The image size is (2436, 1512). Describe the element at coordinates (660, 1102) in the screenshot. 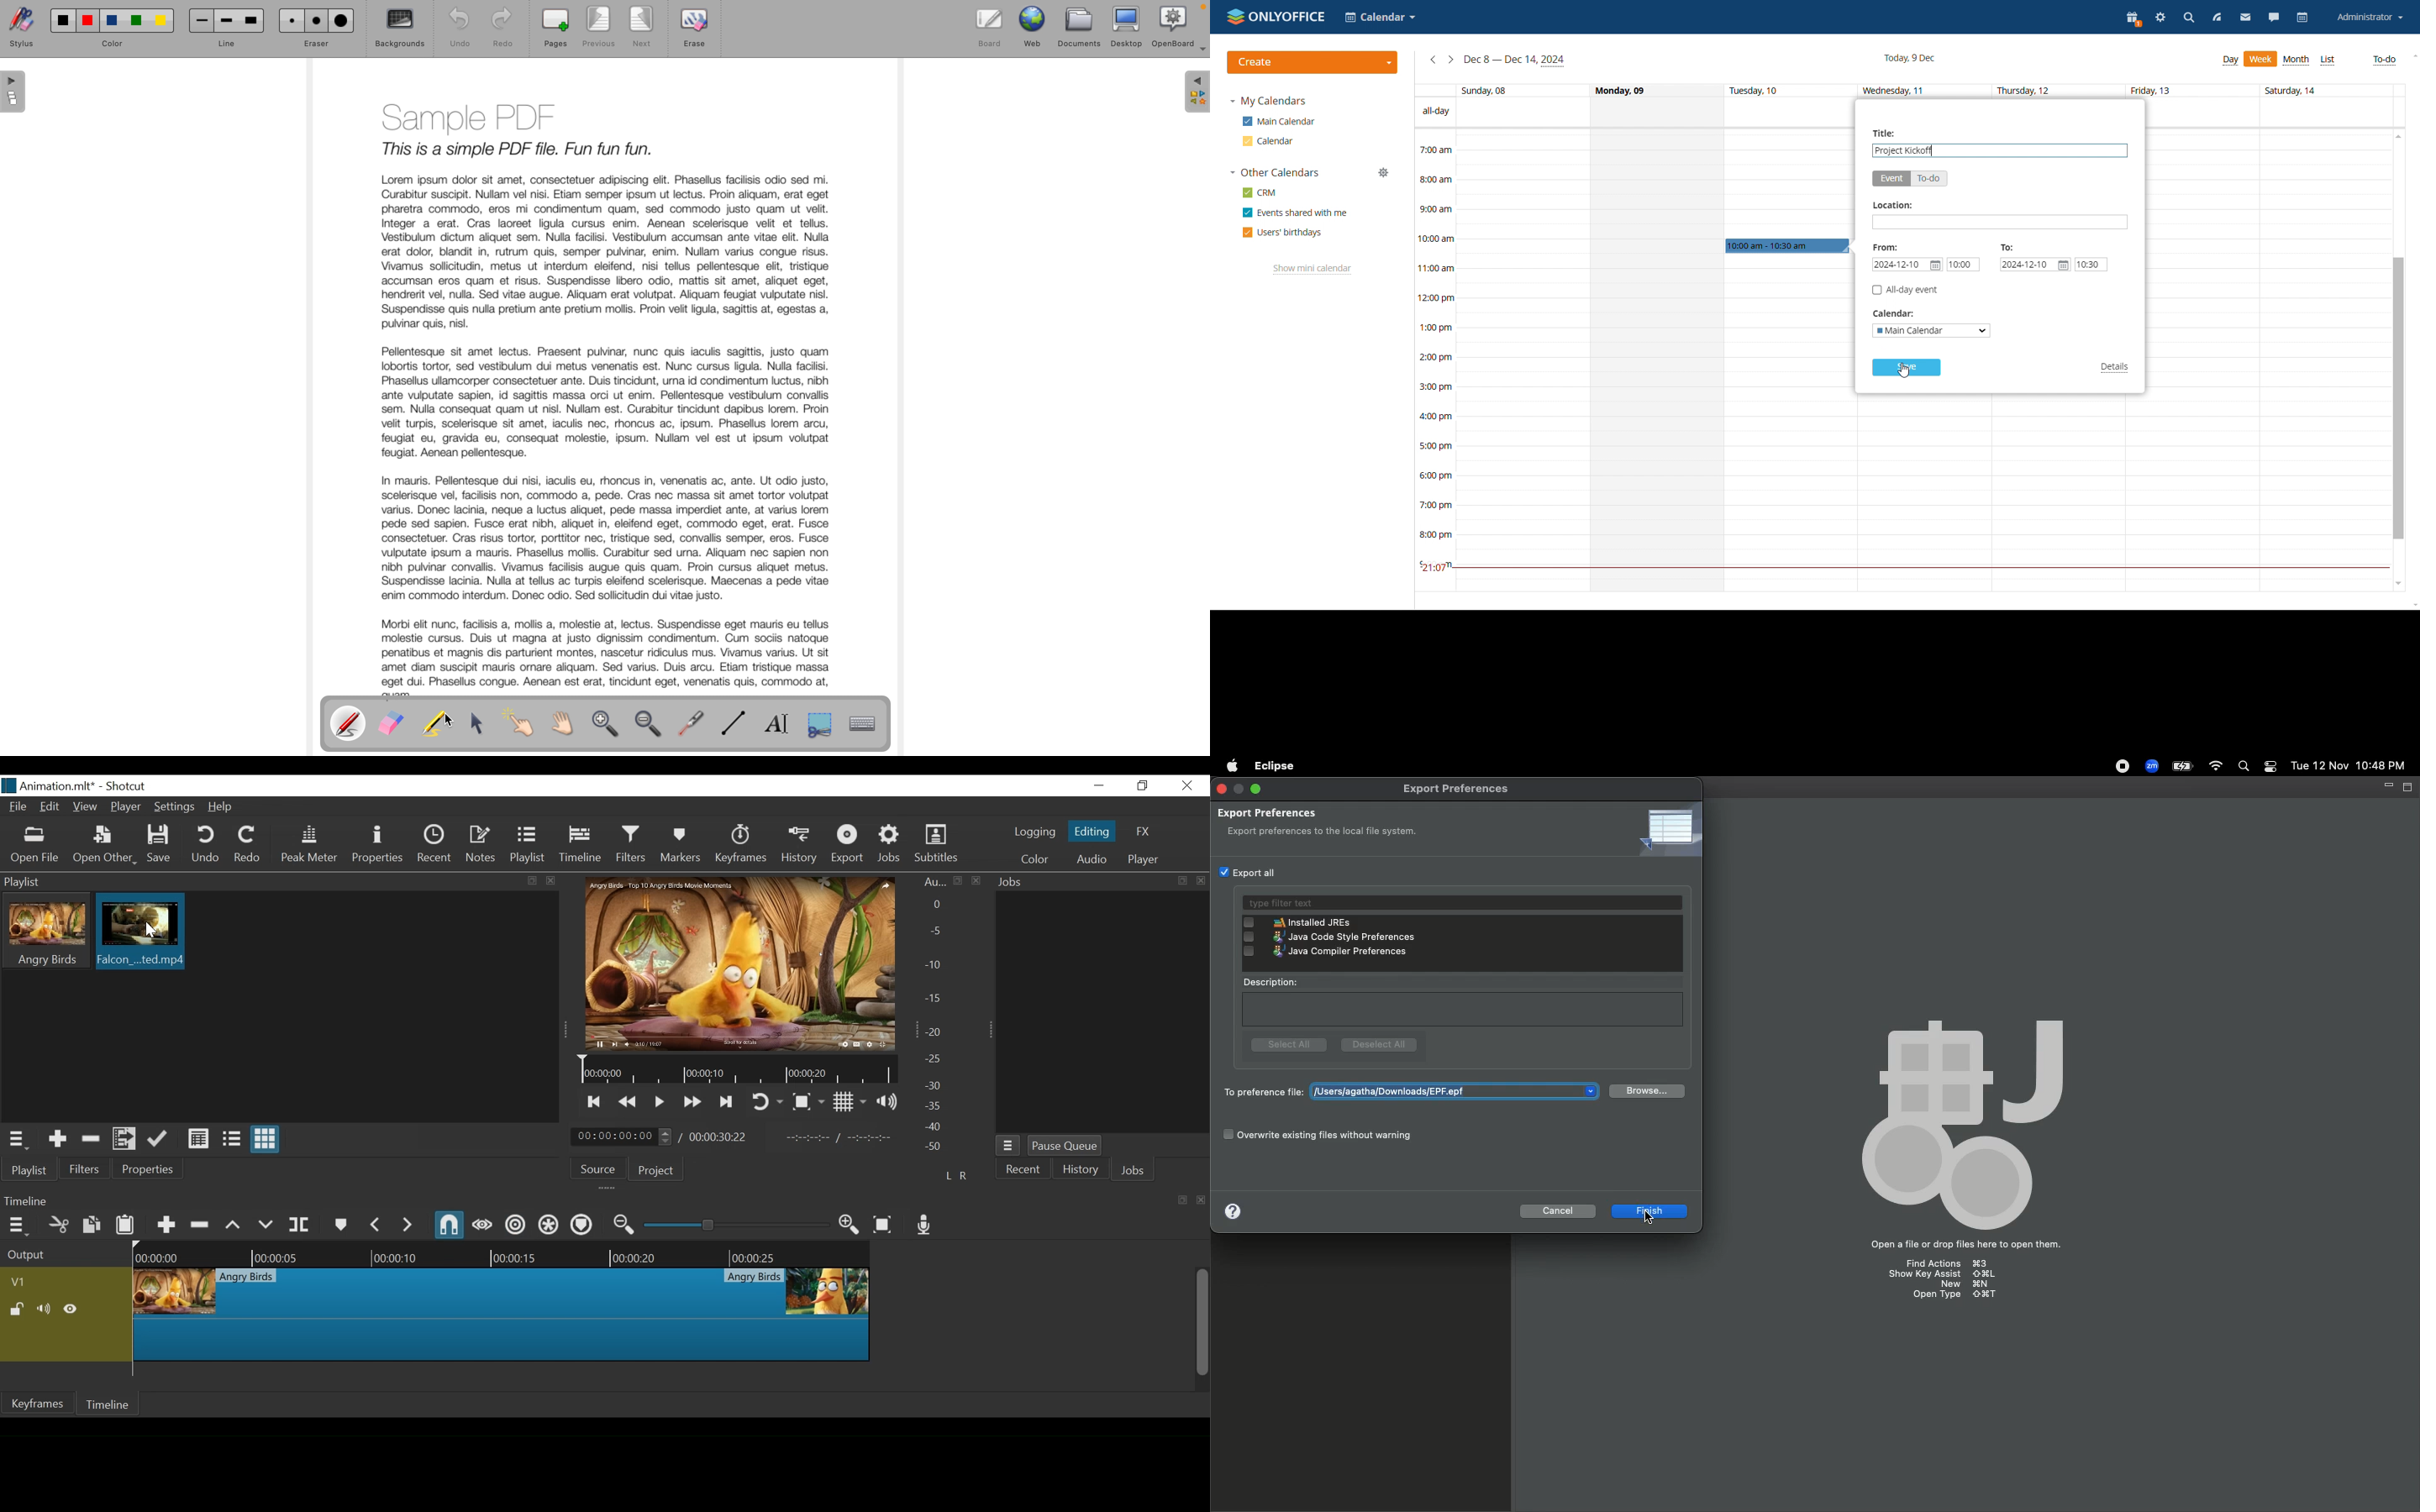

I see `Toggle play or pause` at that location.